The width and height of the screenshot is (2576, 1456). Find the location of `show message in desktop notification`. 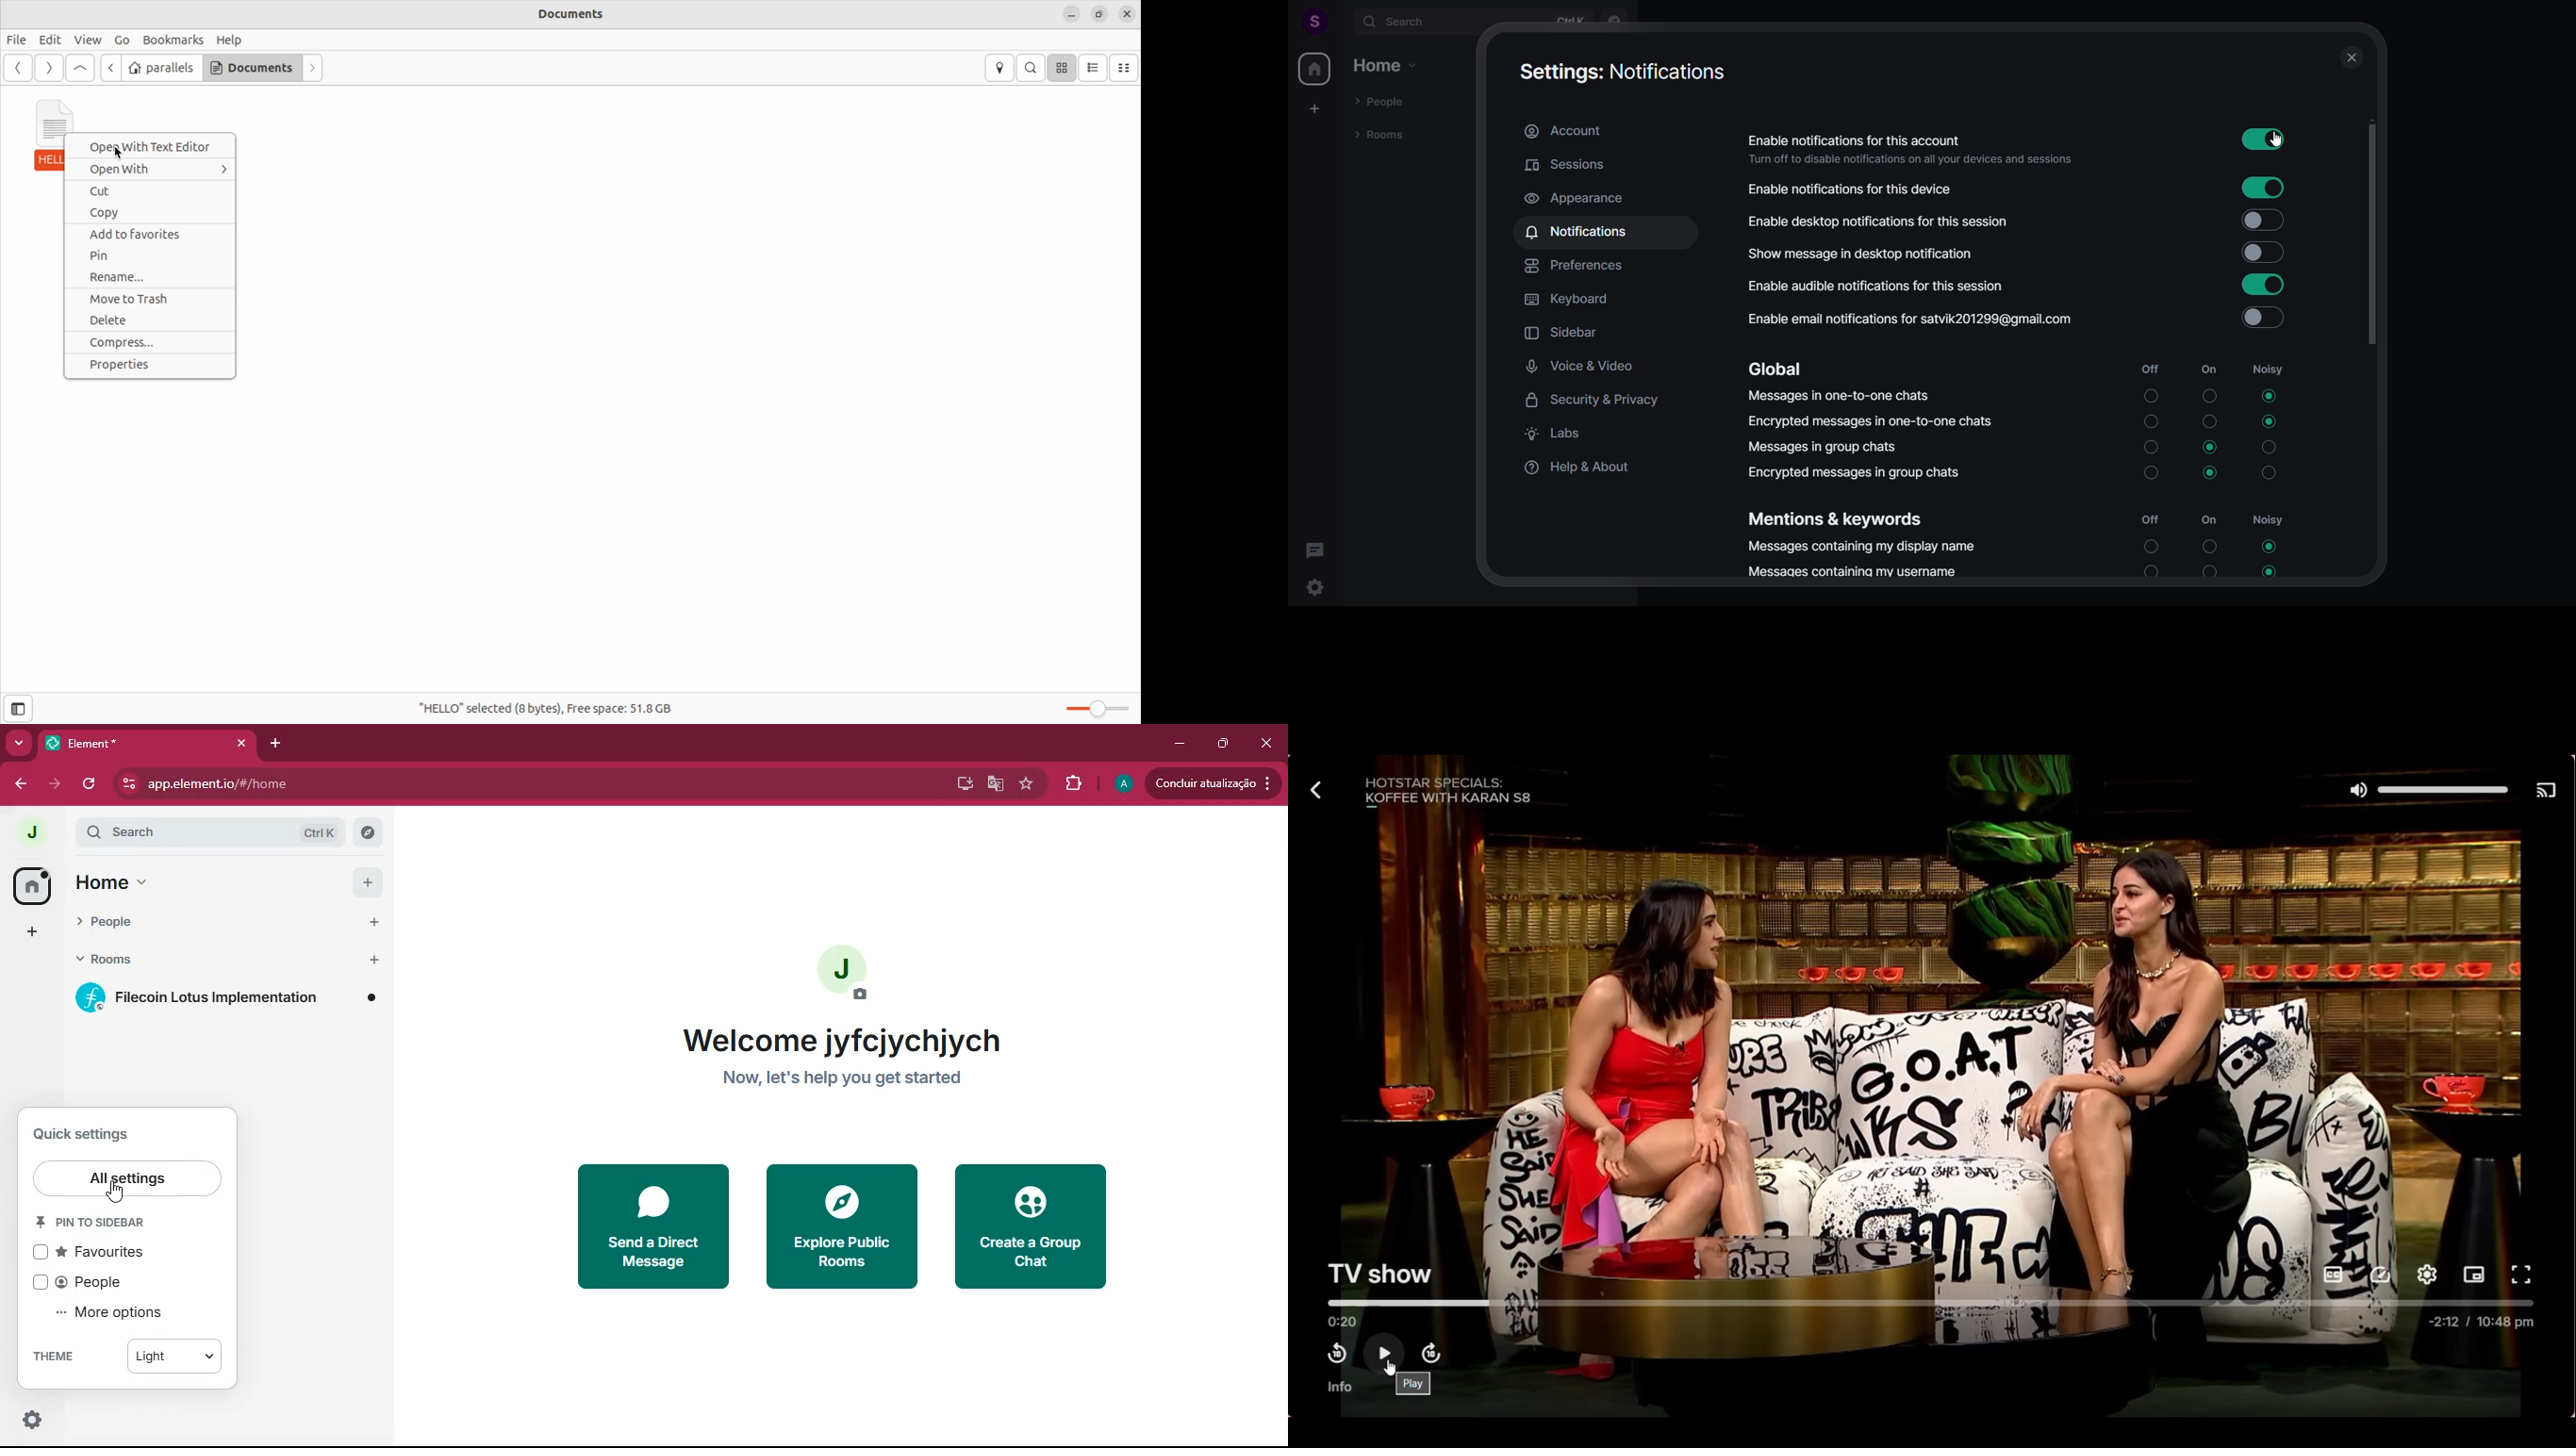

show message in desktop notification is located at coordinates (2027, 255).